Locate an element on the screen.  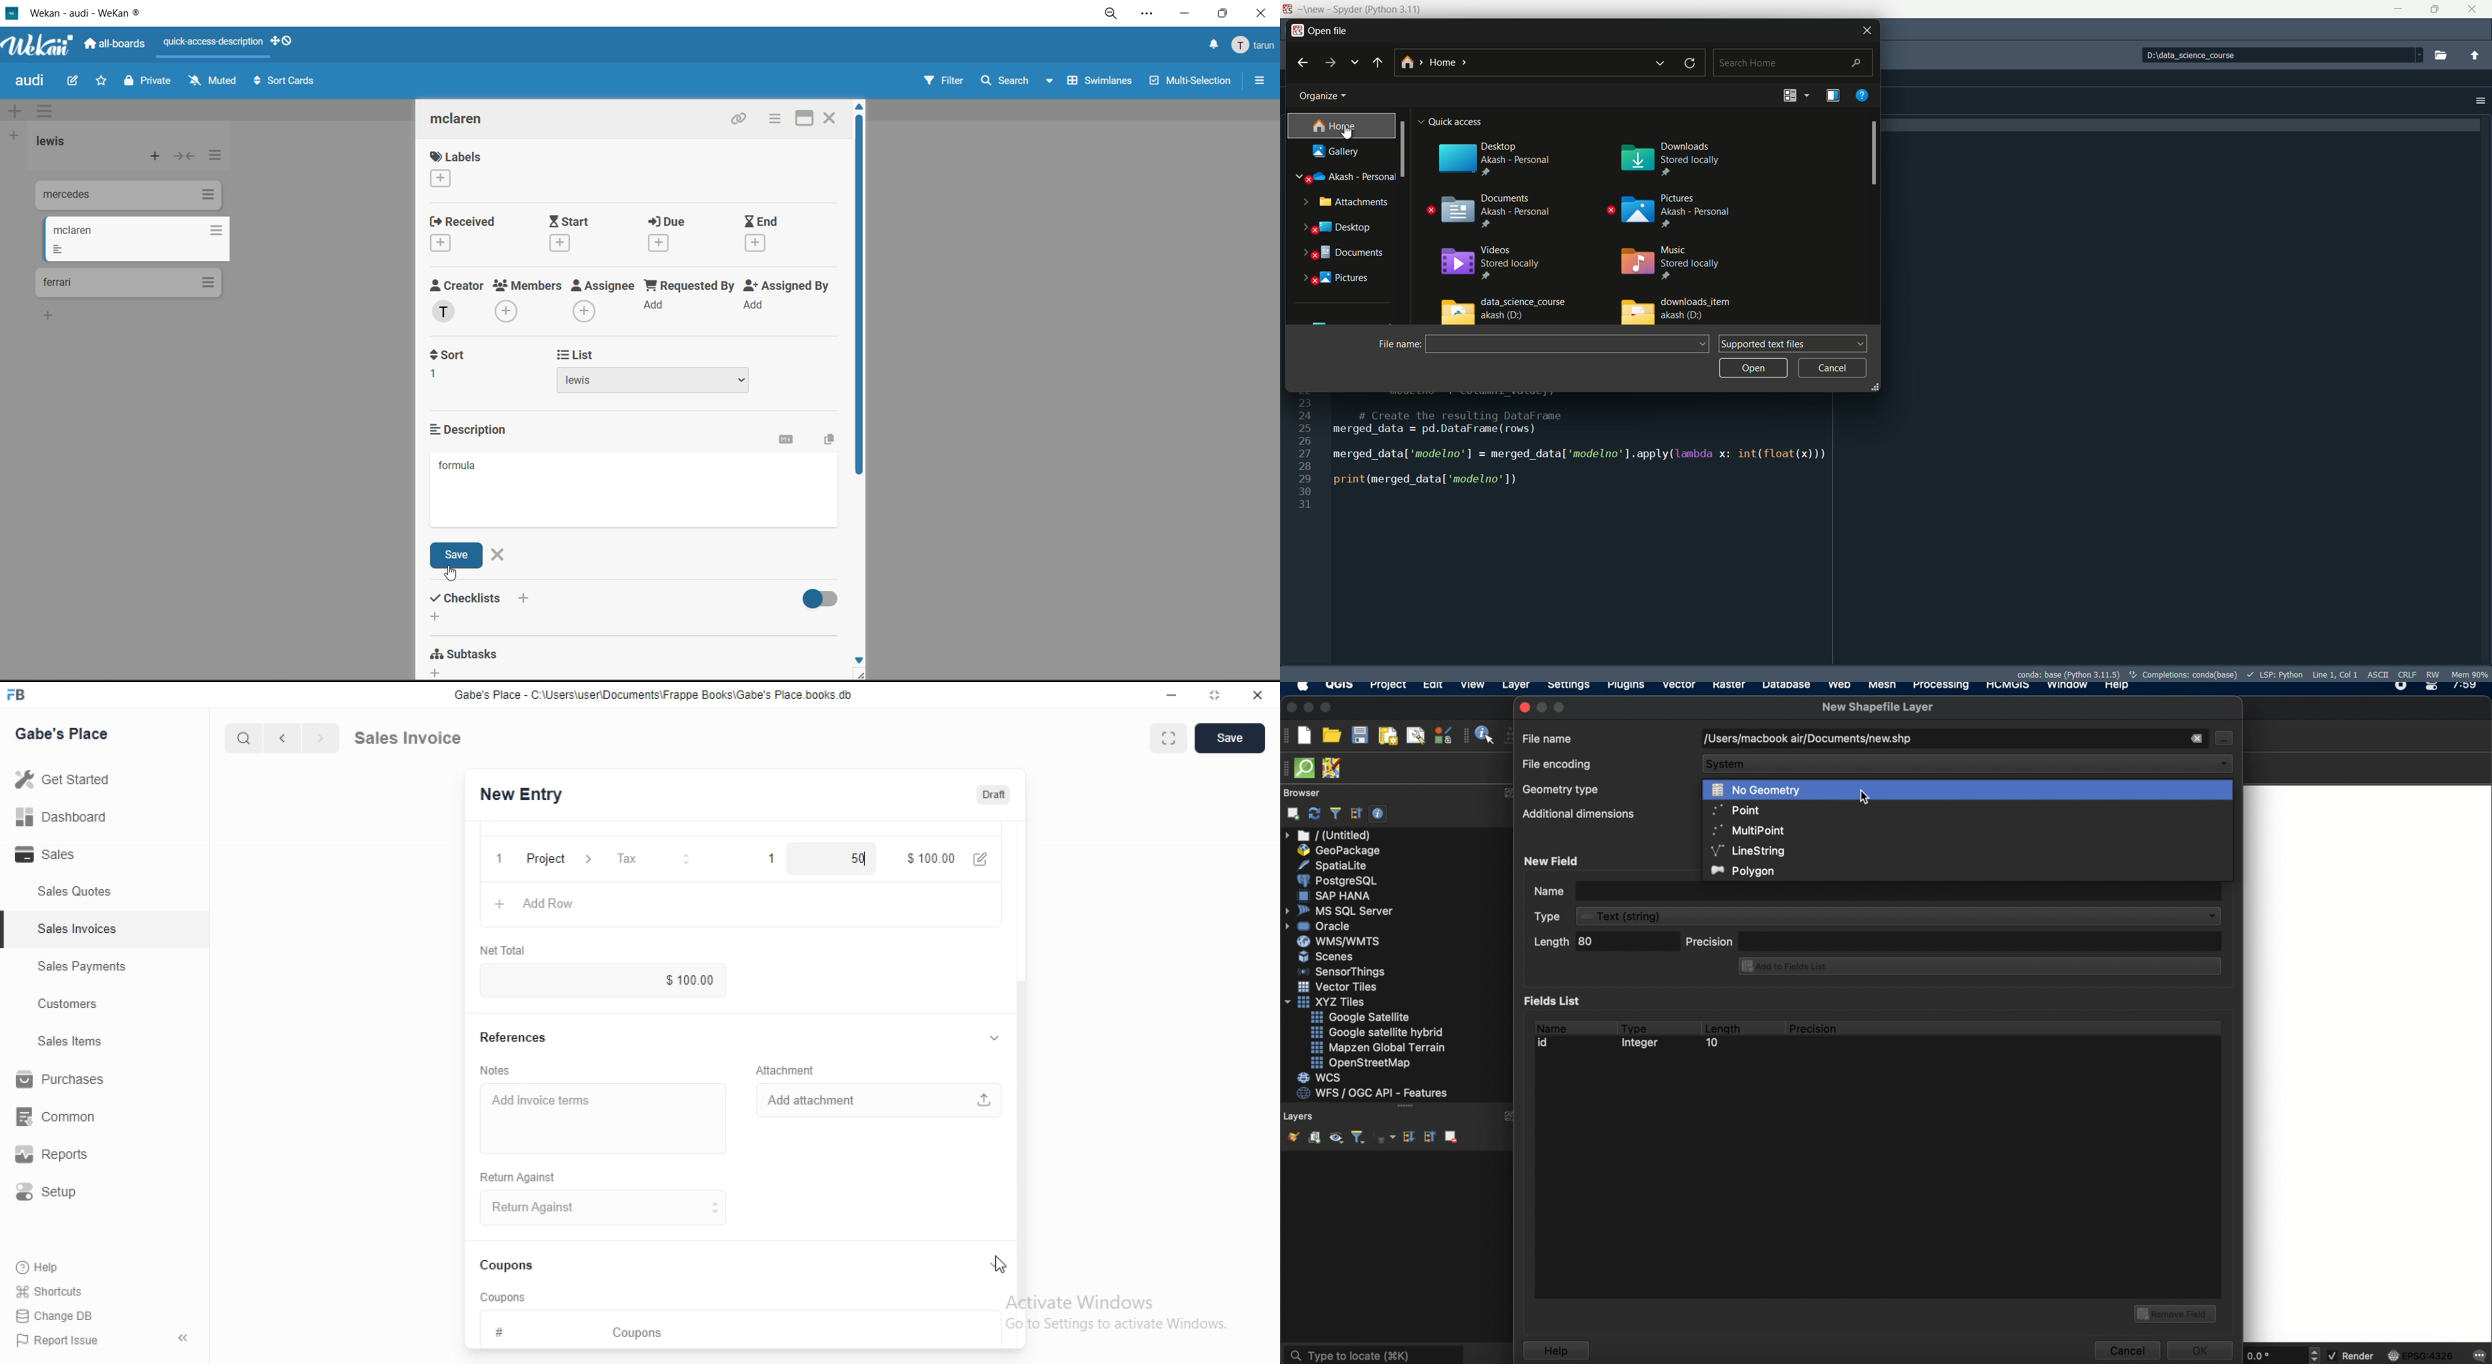
time is located at coordinates (2467, 690).